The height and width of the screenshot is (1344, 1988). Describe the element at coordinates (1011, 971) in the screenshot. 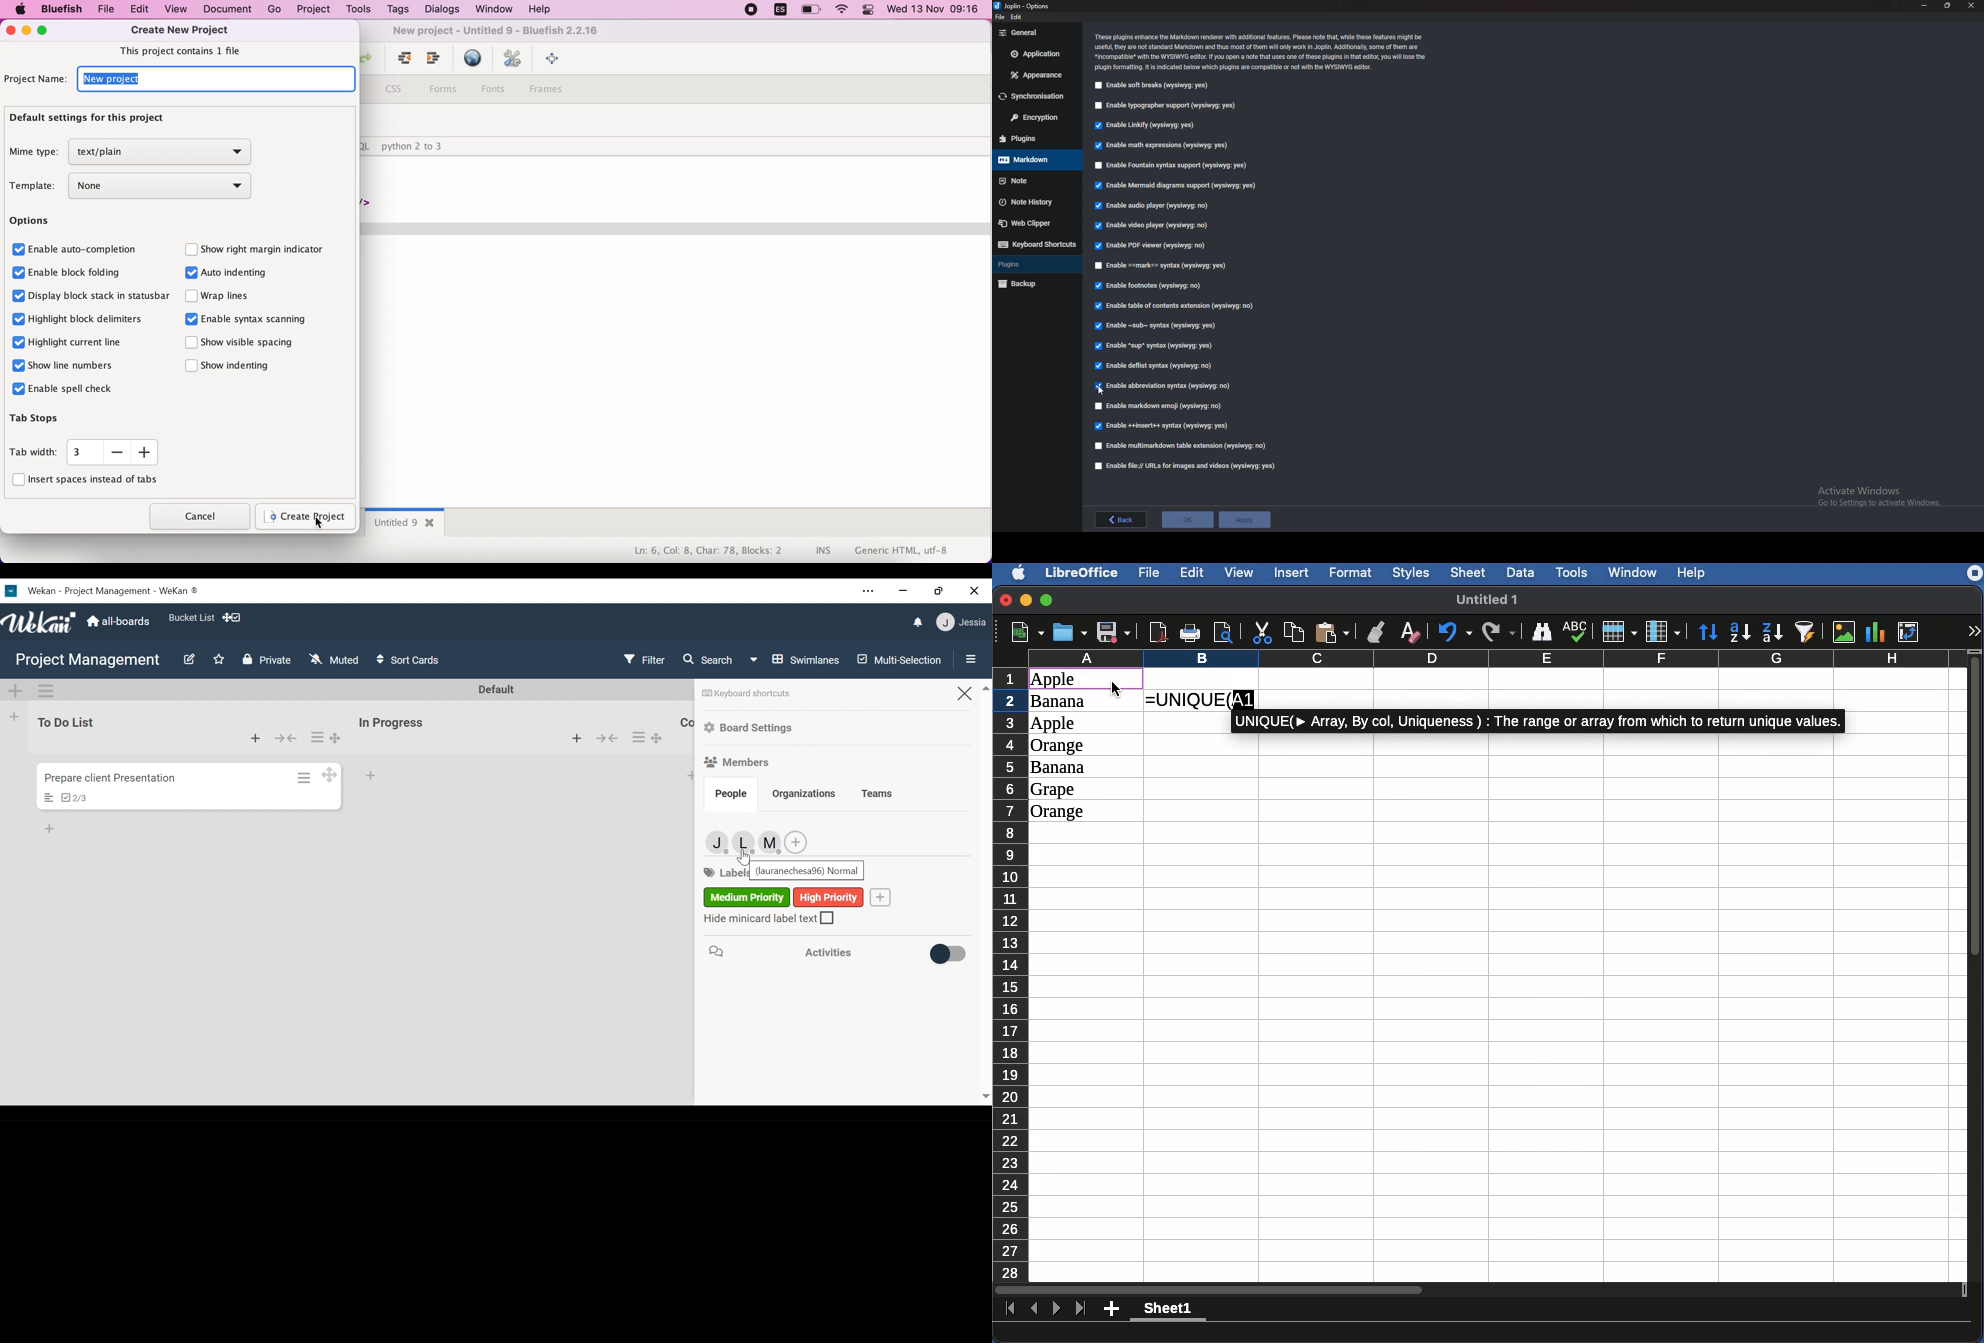

I see `Rows` at that location.